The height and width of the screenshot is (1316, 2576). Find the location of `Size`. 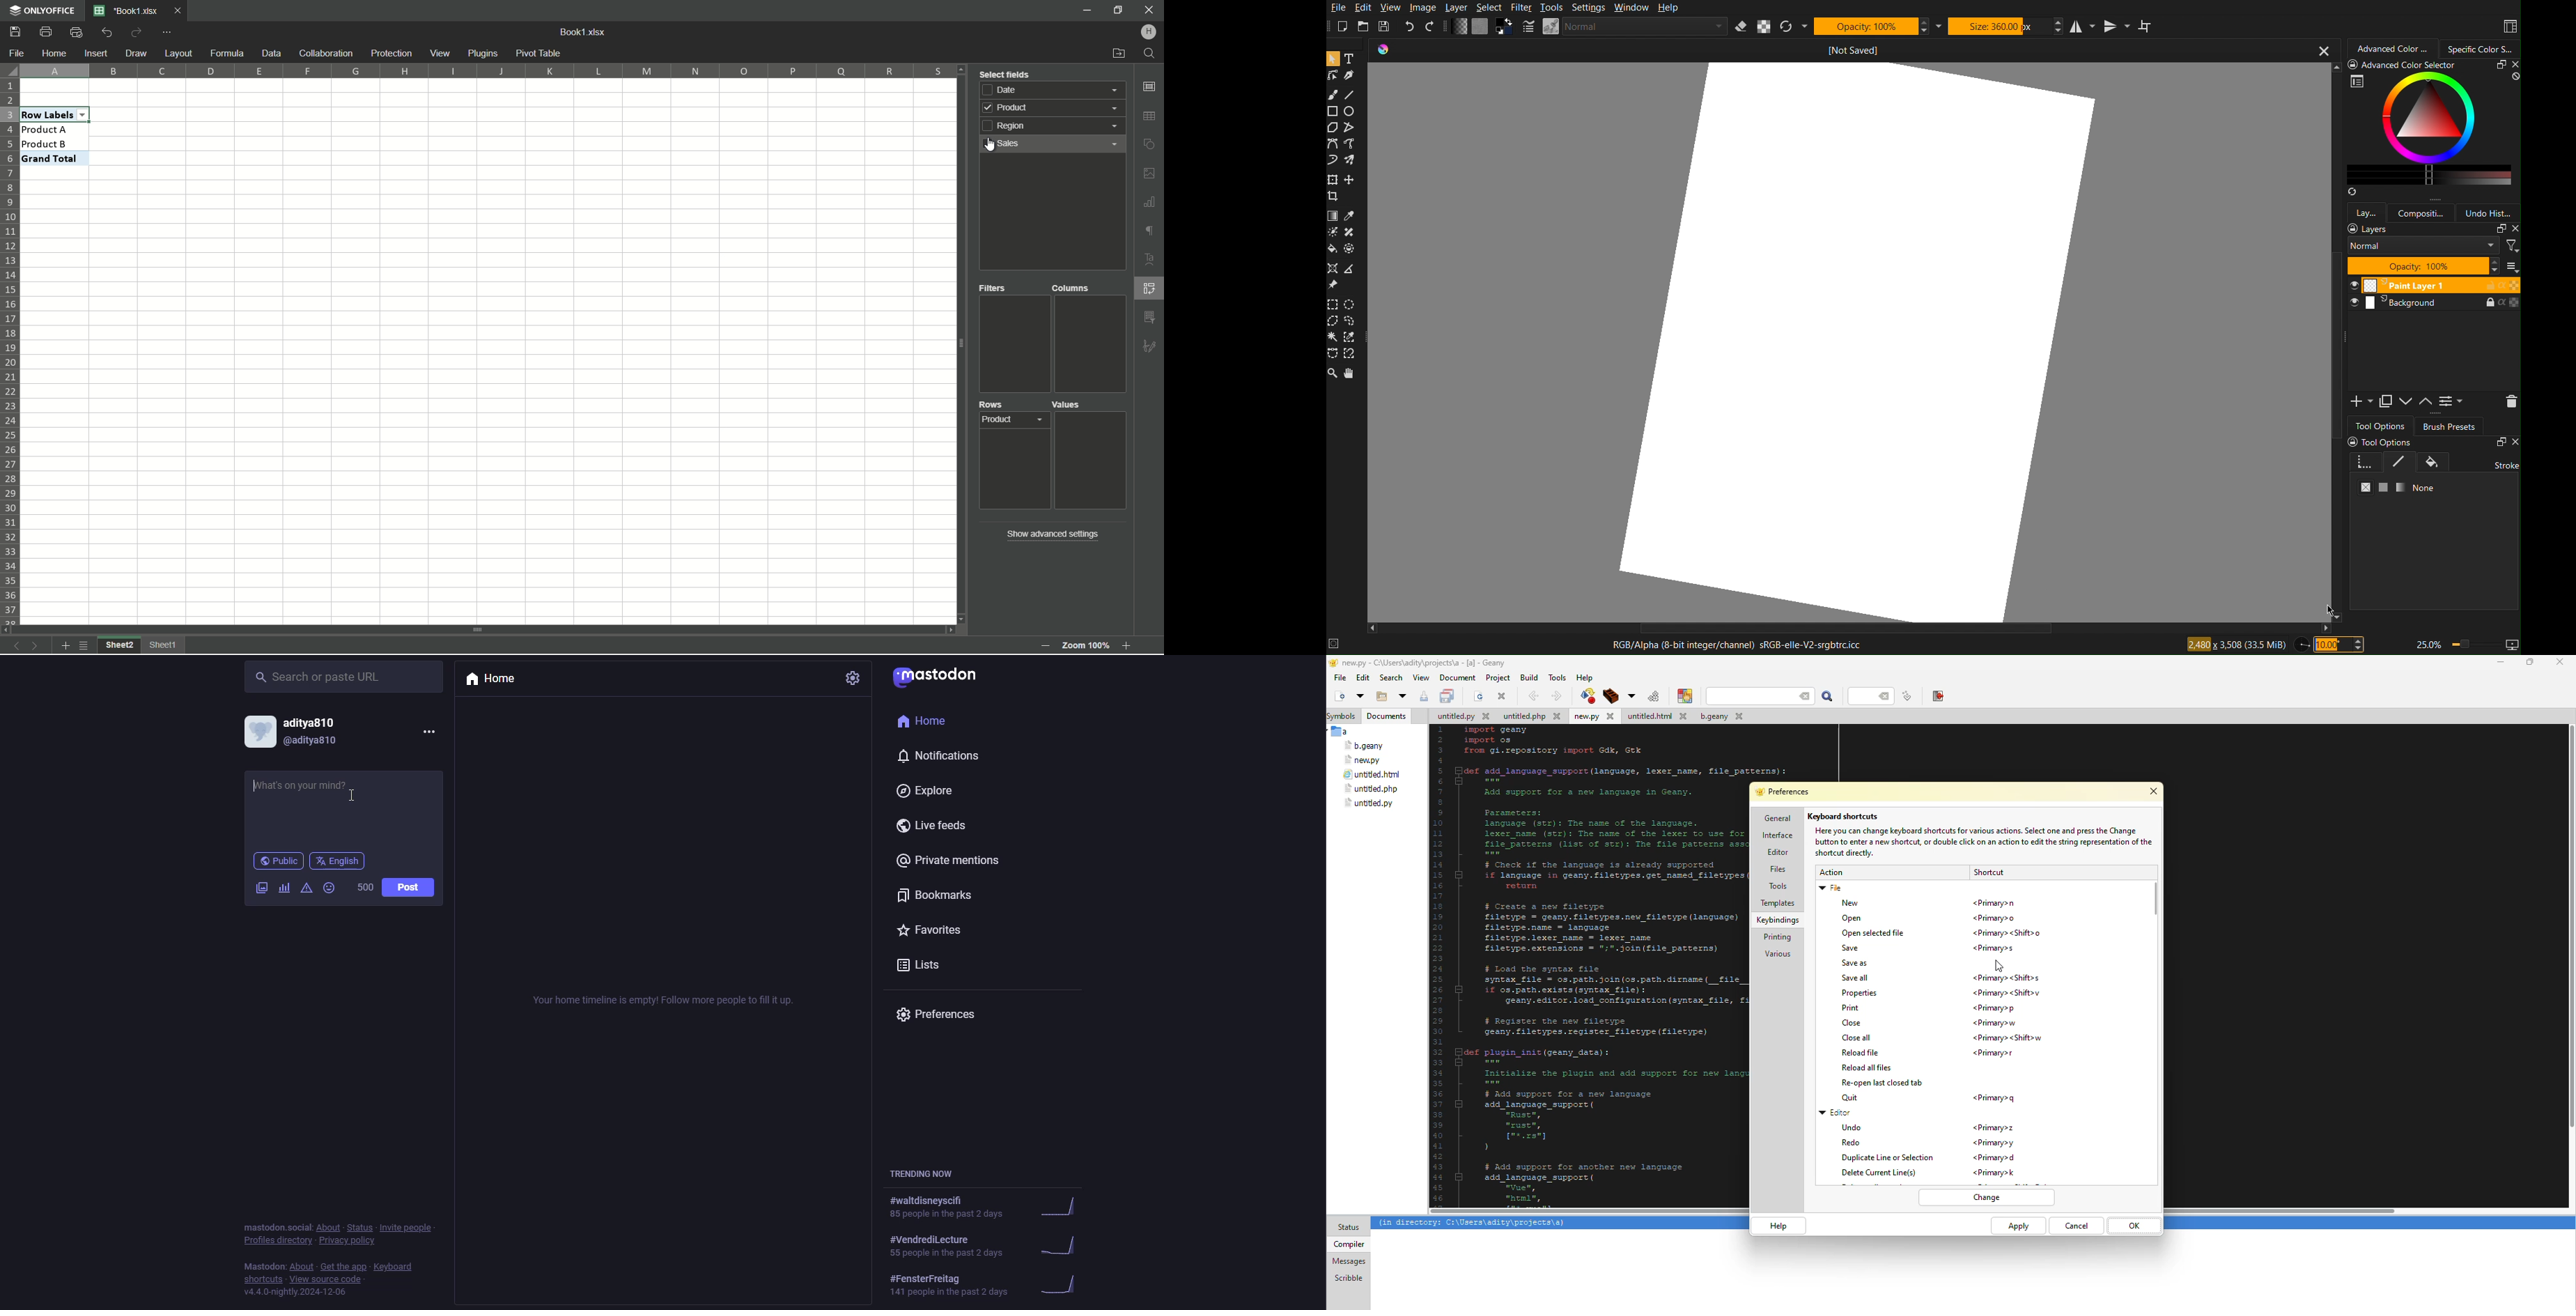

Size is located at coordinates (1999, 26).